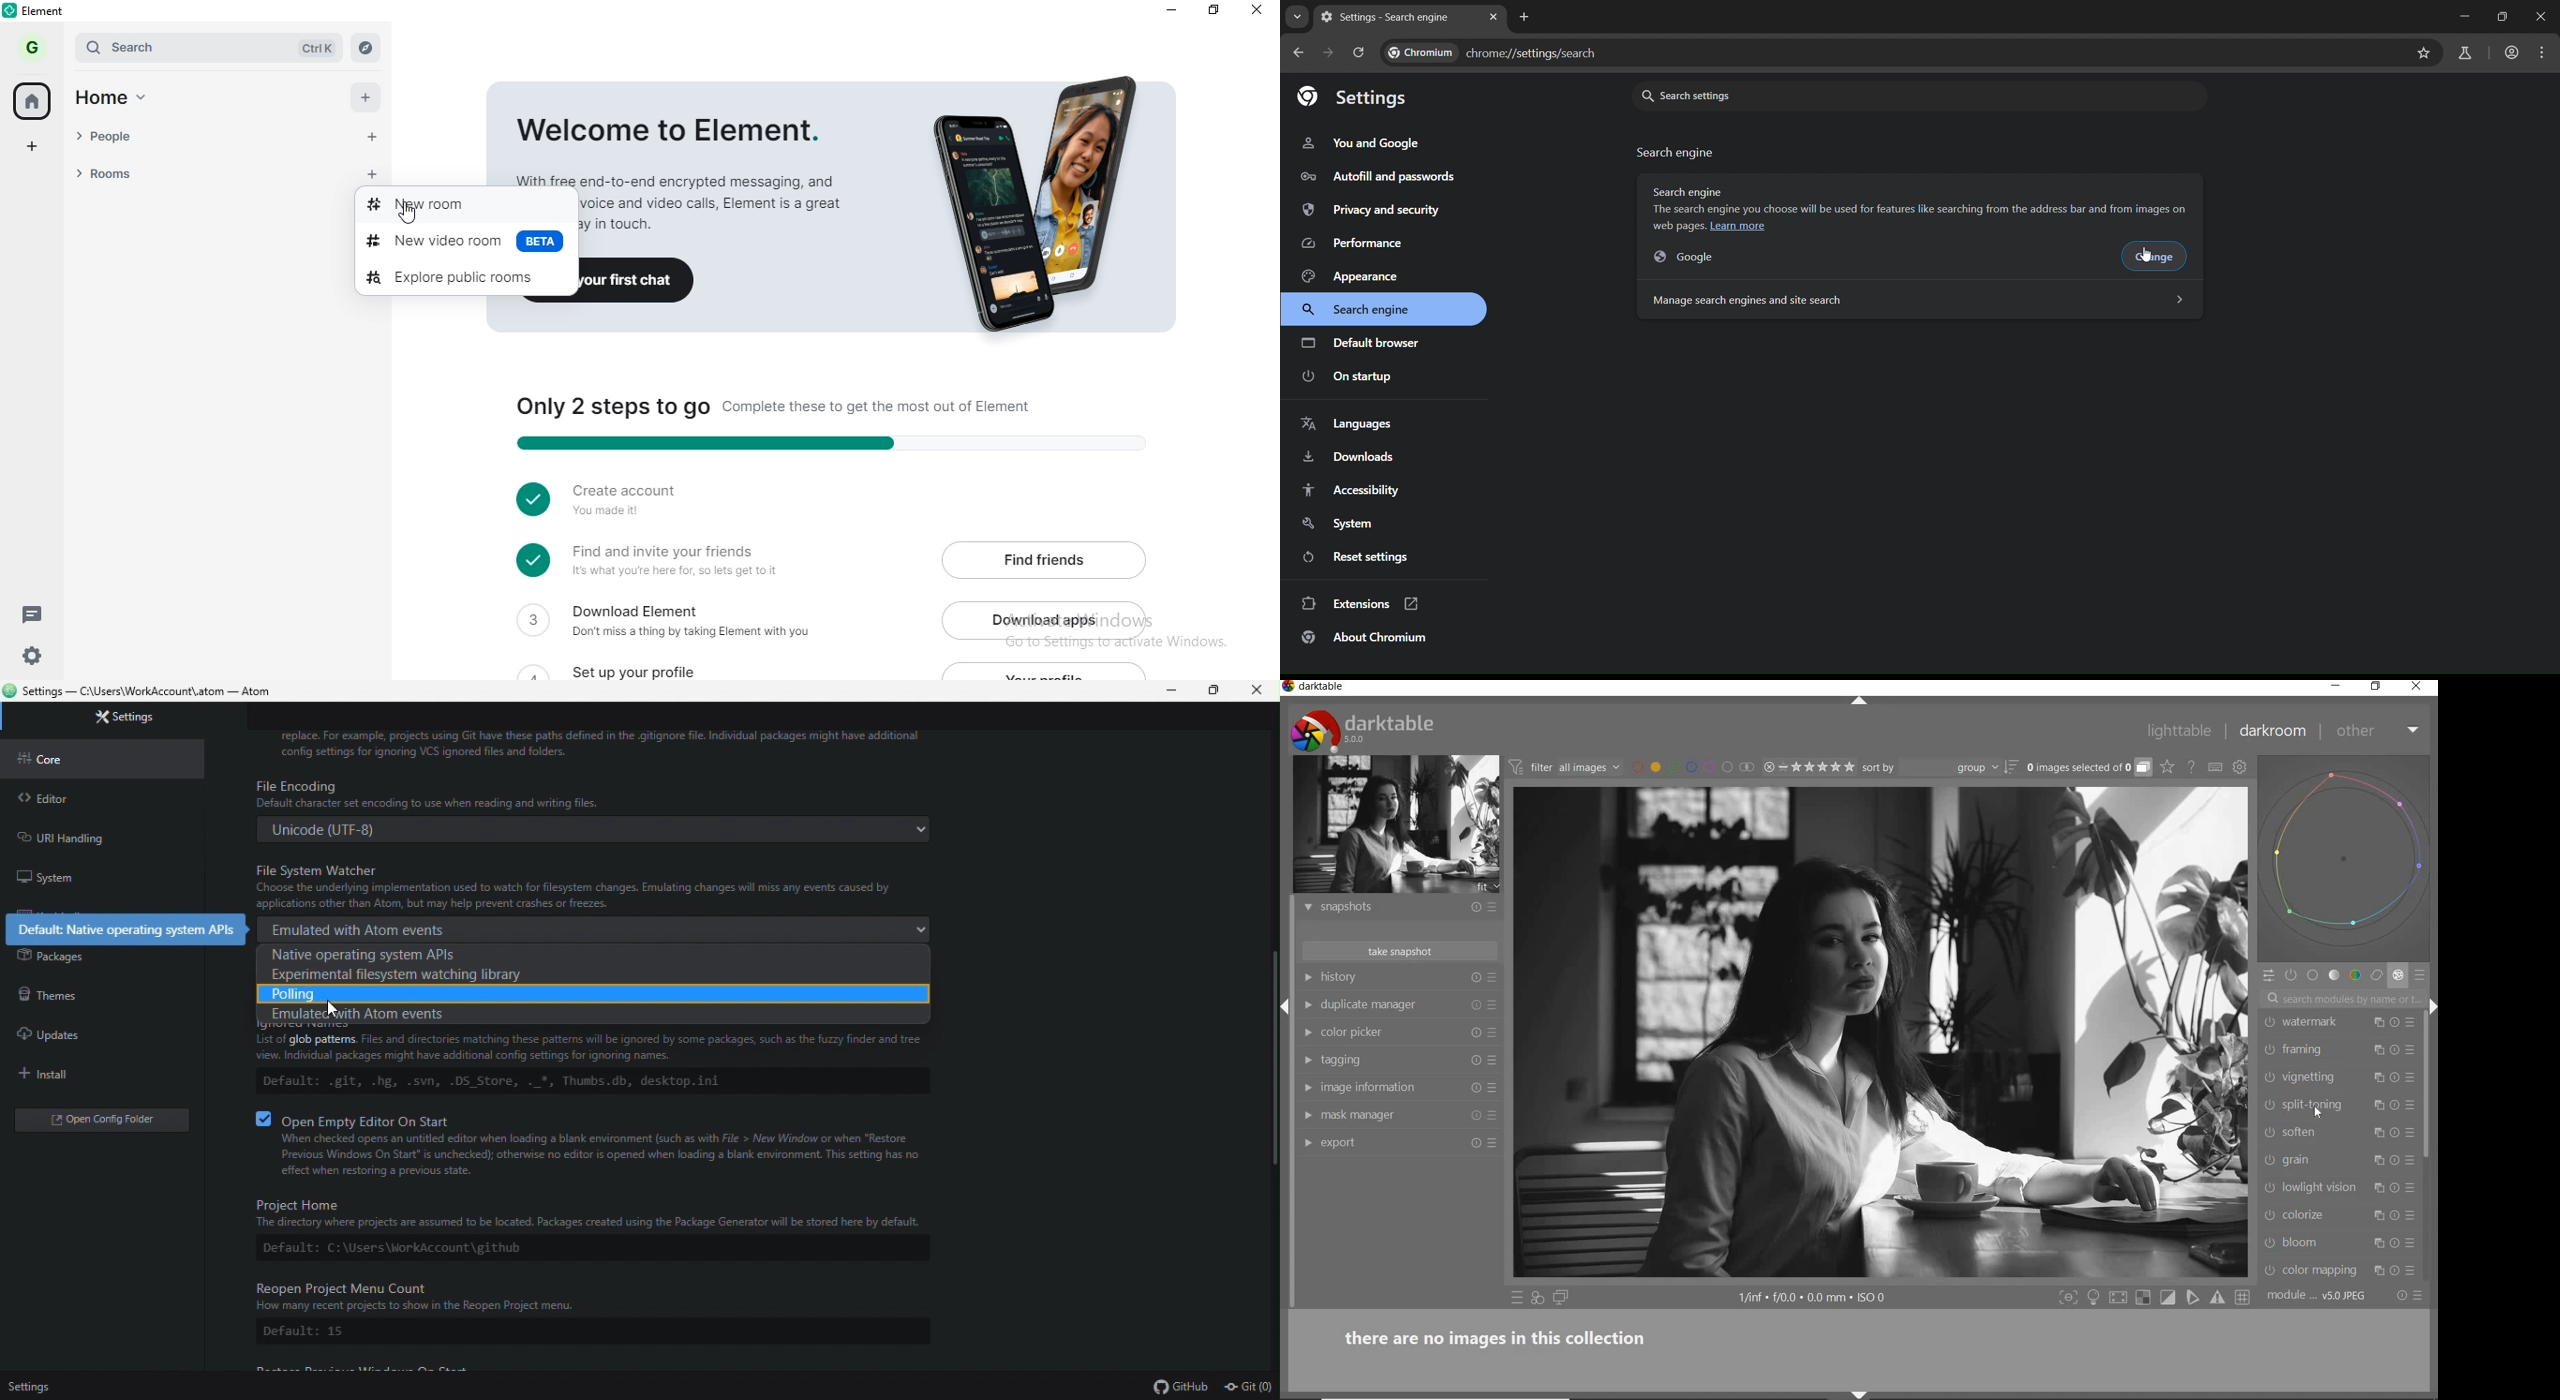  I want to click on editor, so click(86, 802).